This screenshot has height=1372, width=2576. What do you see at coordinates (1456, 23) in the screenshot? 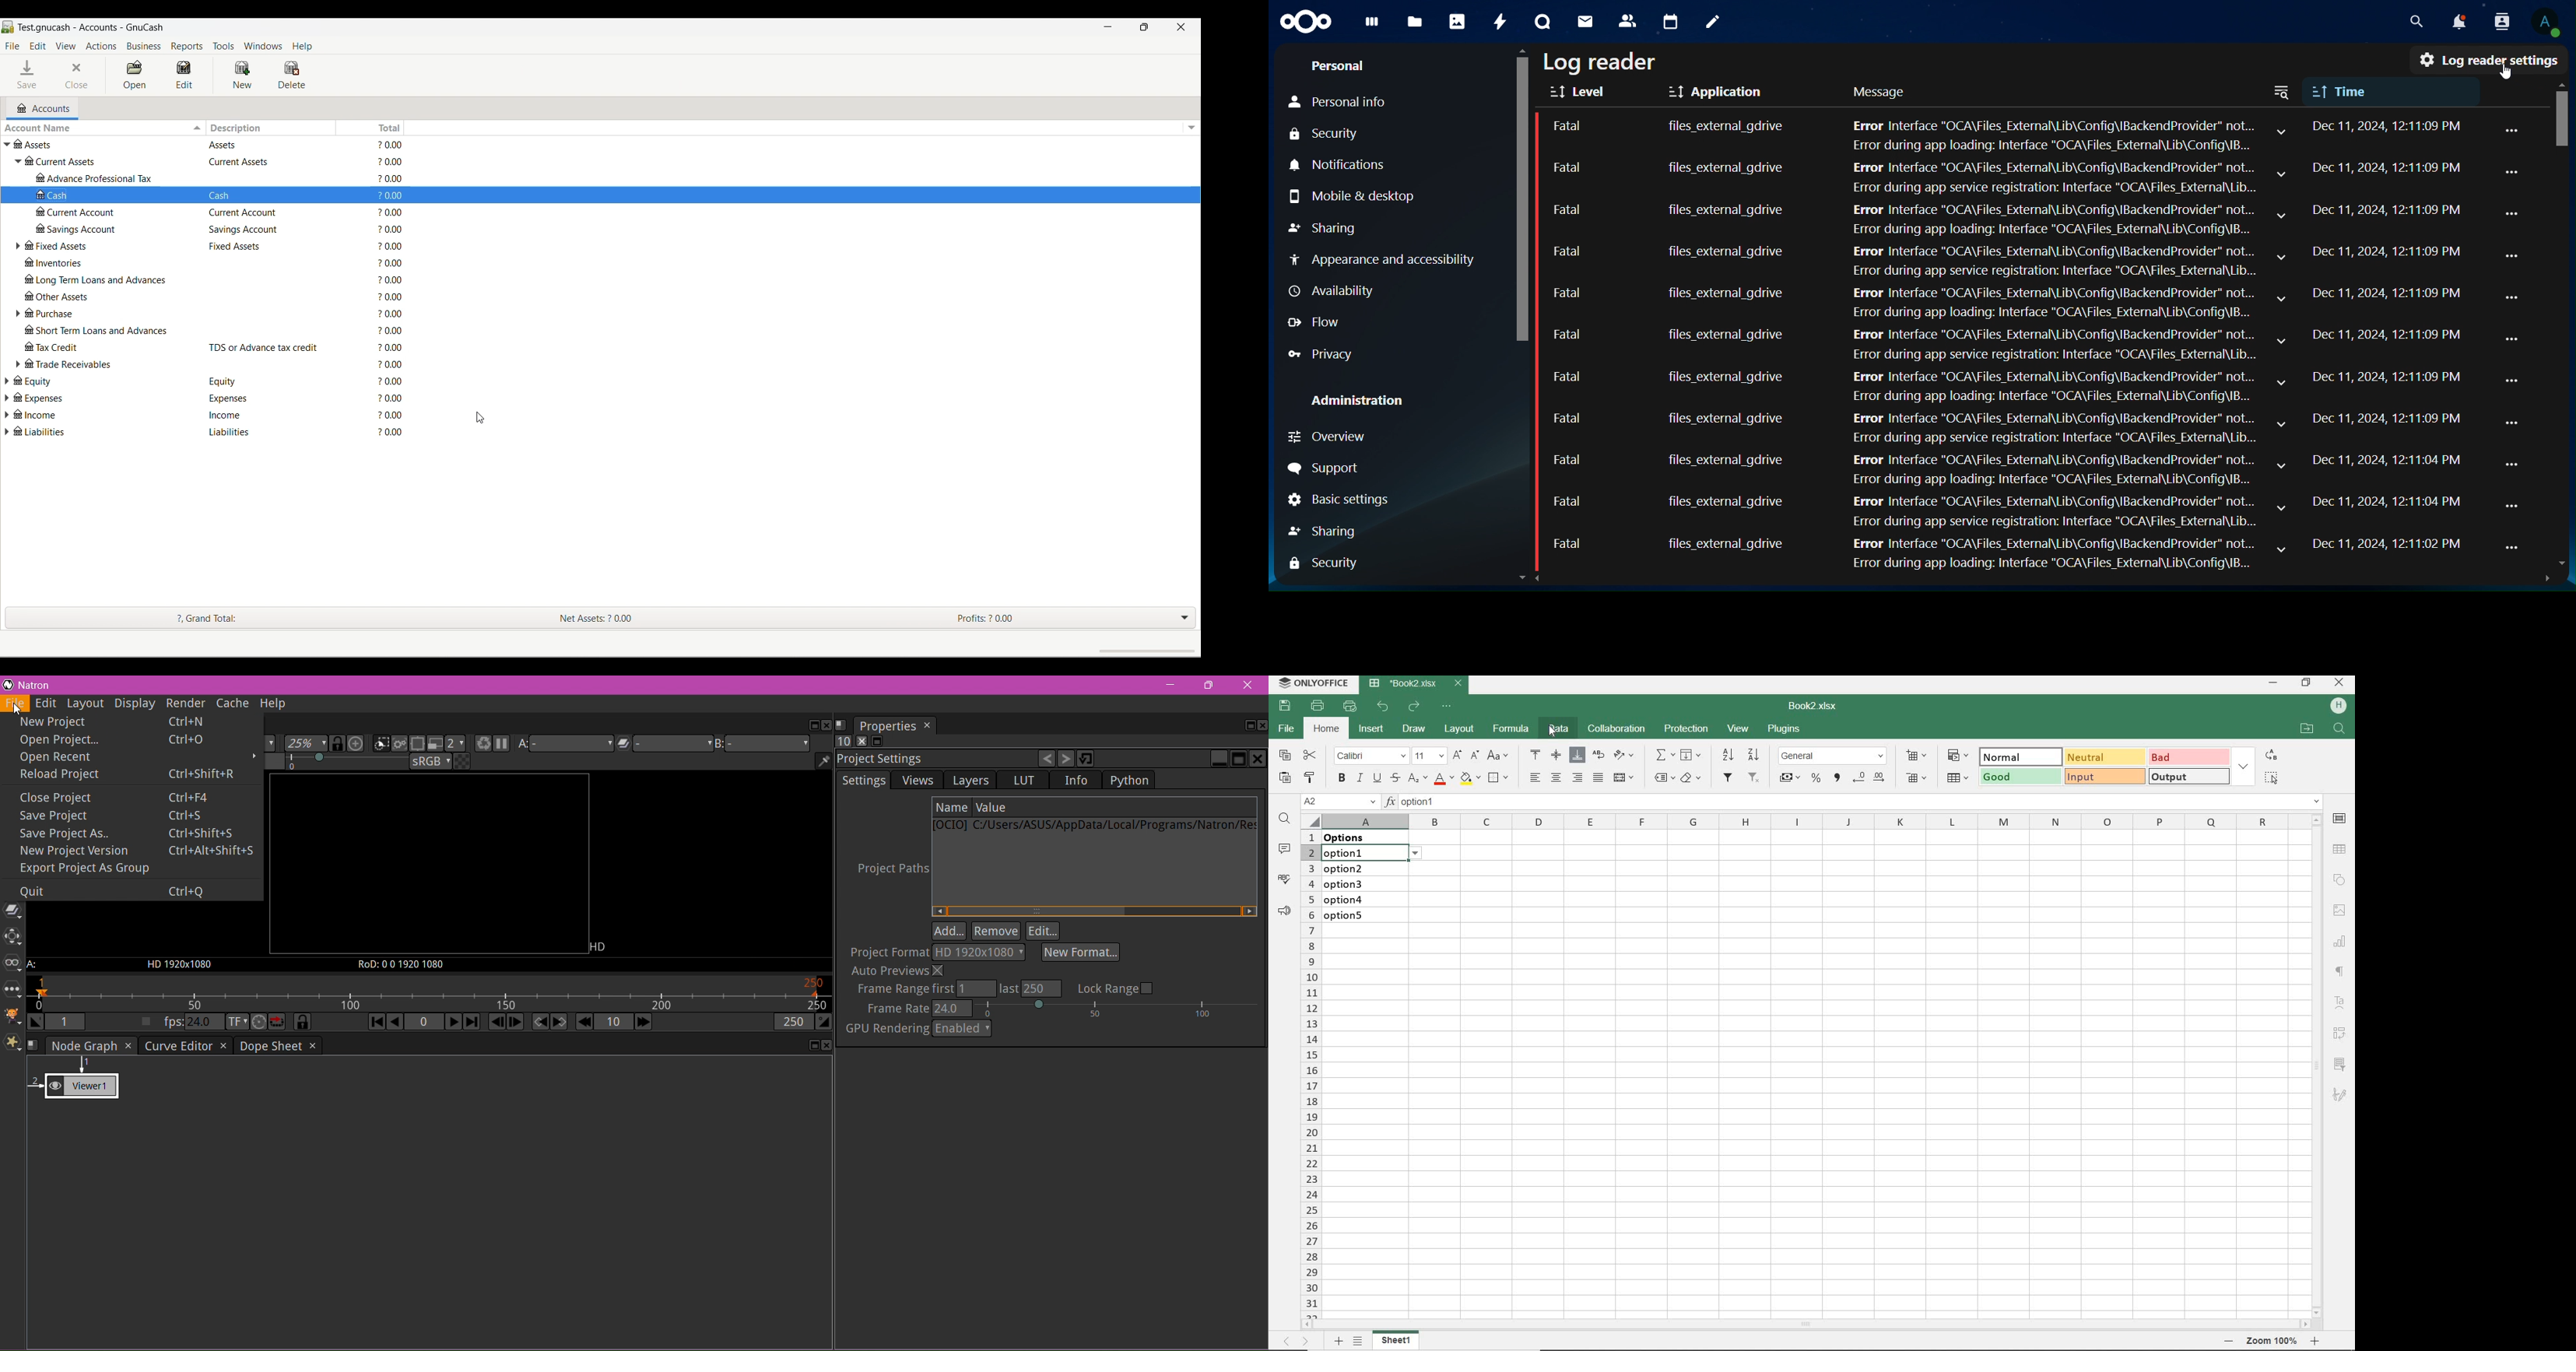
I see `photos` at bounding box center [1456, 23].